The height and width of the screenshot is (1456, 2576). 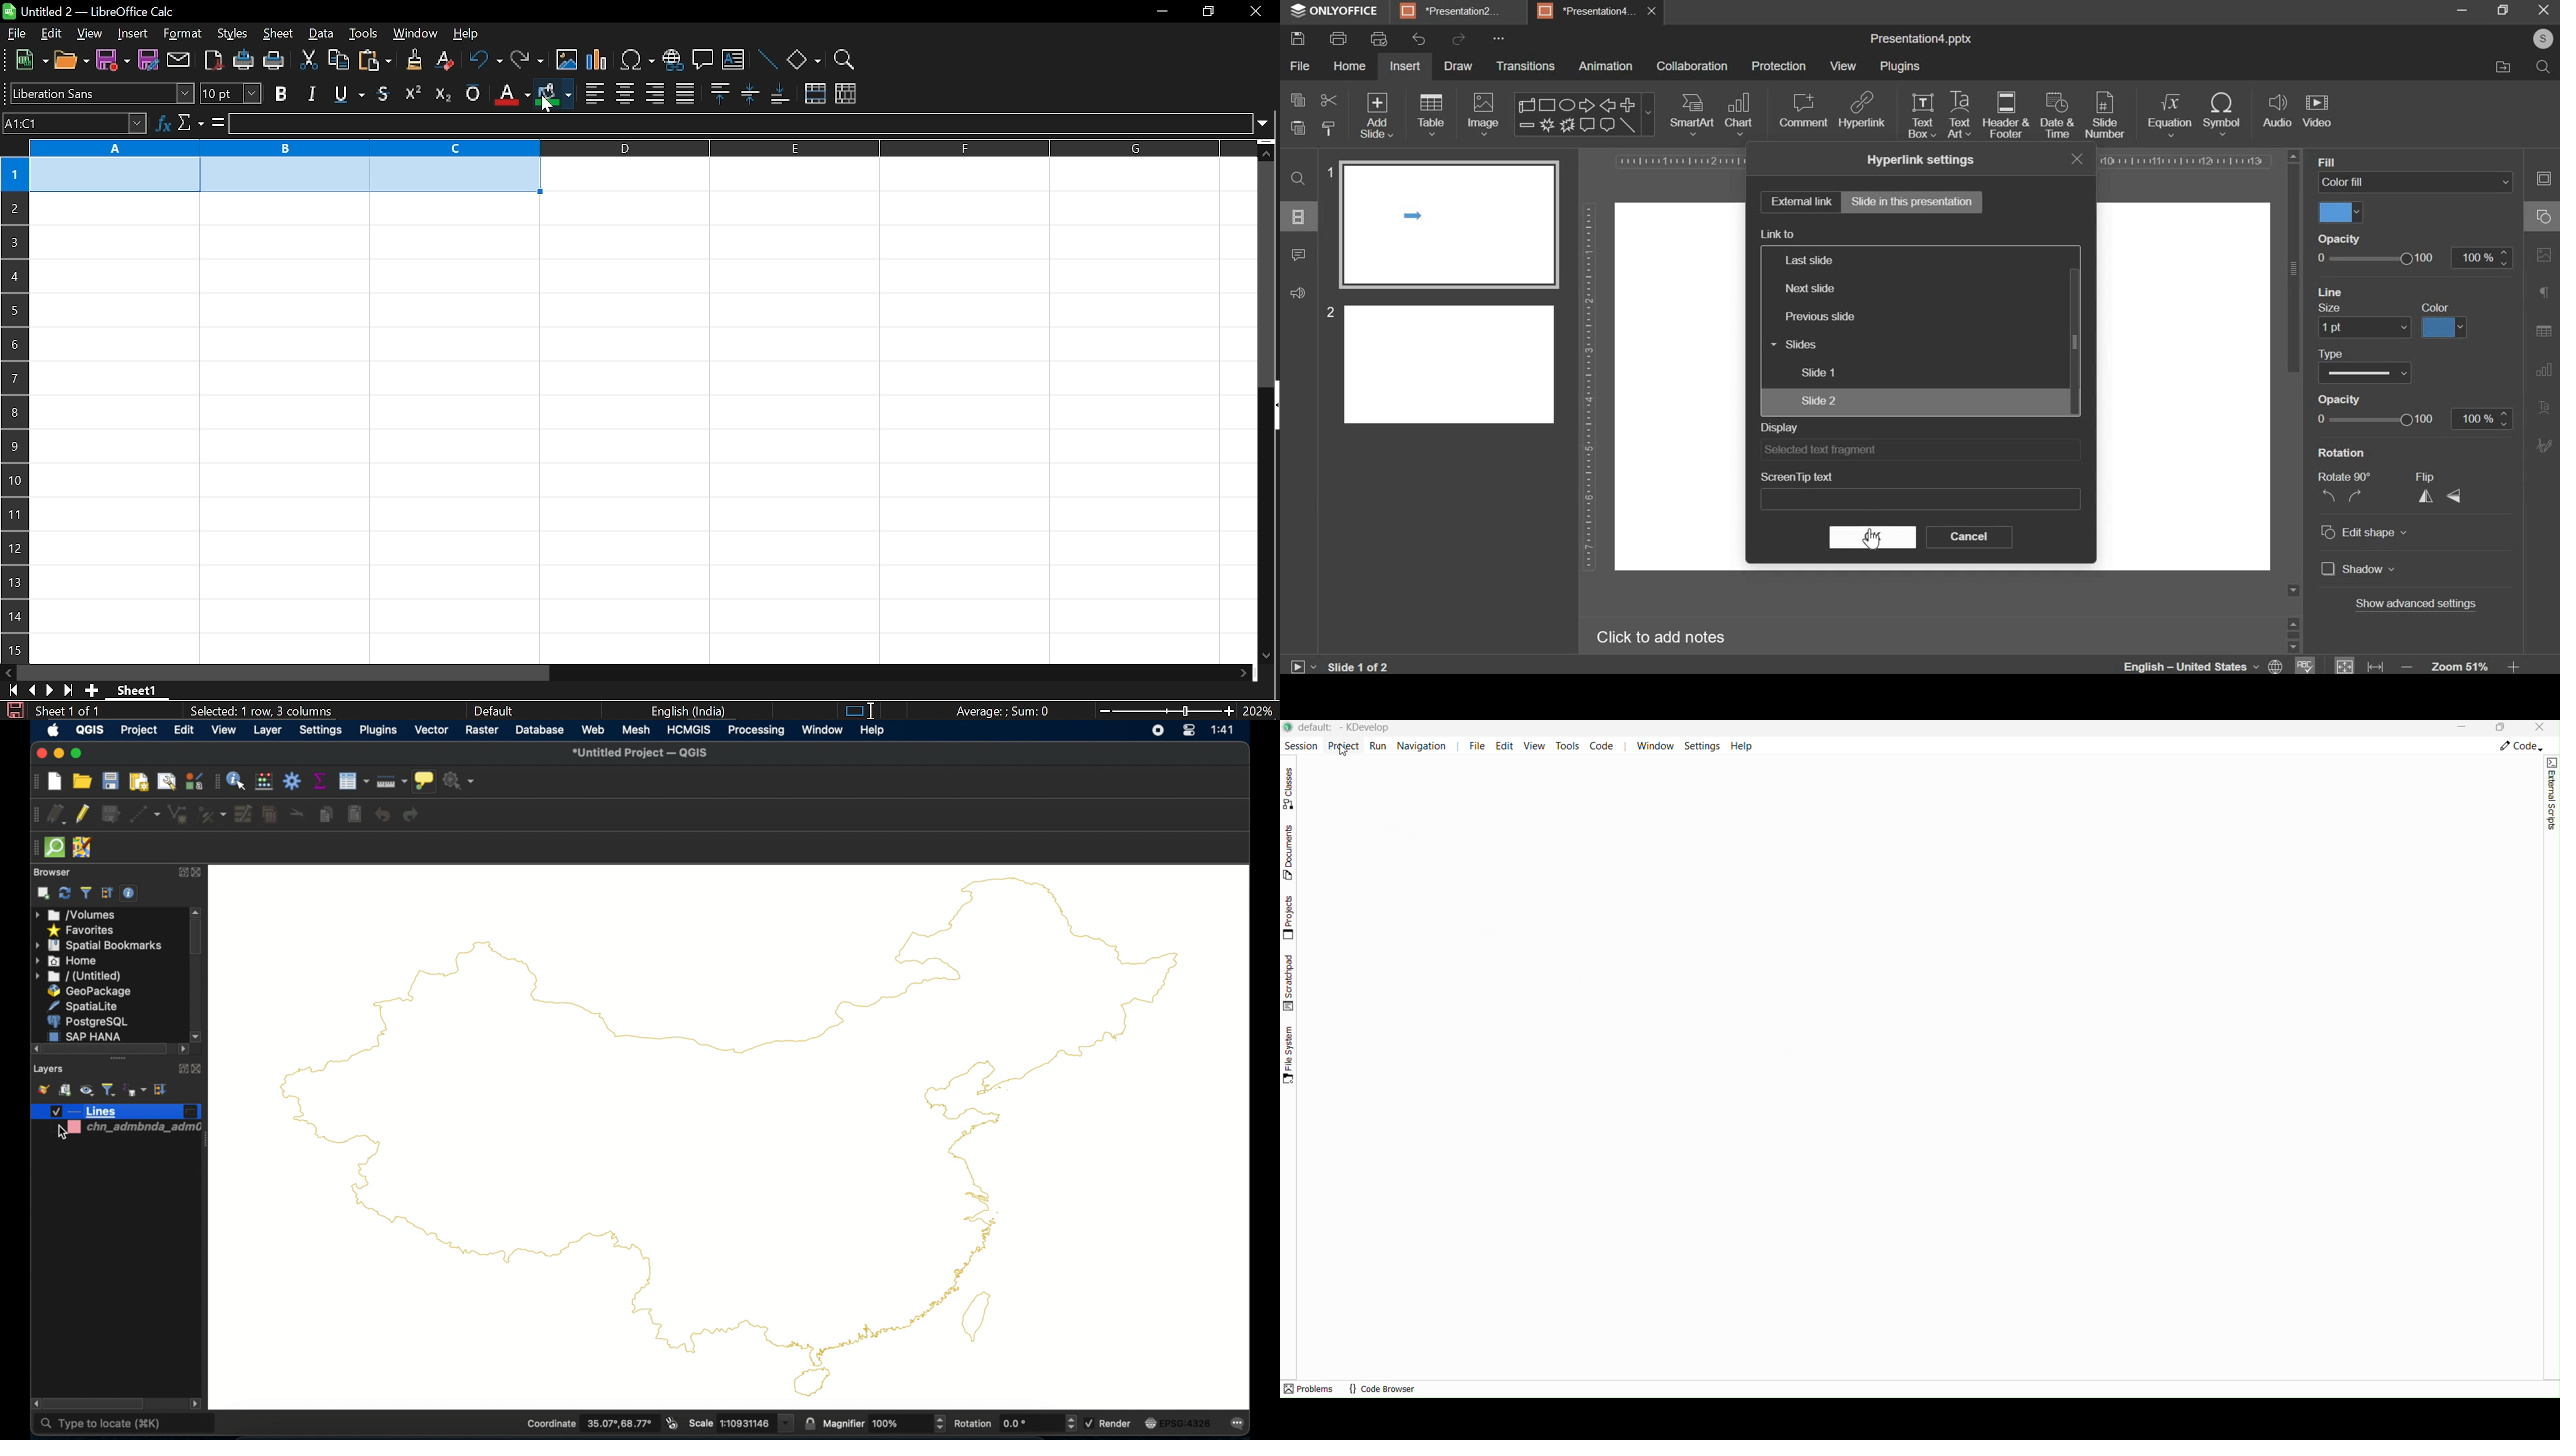 What do you see at coordinates (1584, 113) in the screenshot?
I see `shapes` at bounding box center [1584, 113].